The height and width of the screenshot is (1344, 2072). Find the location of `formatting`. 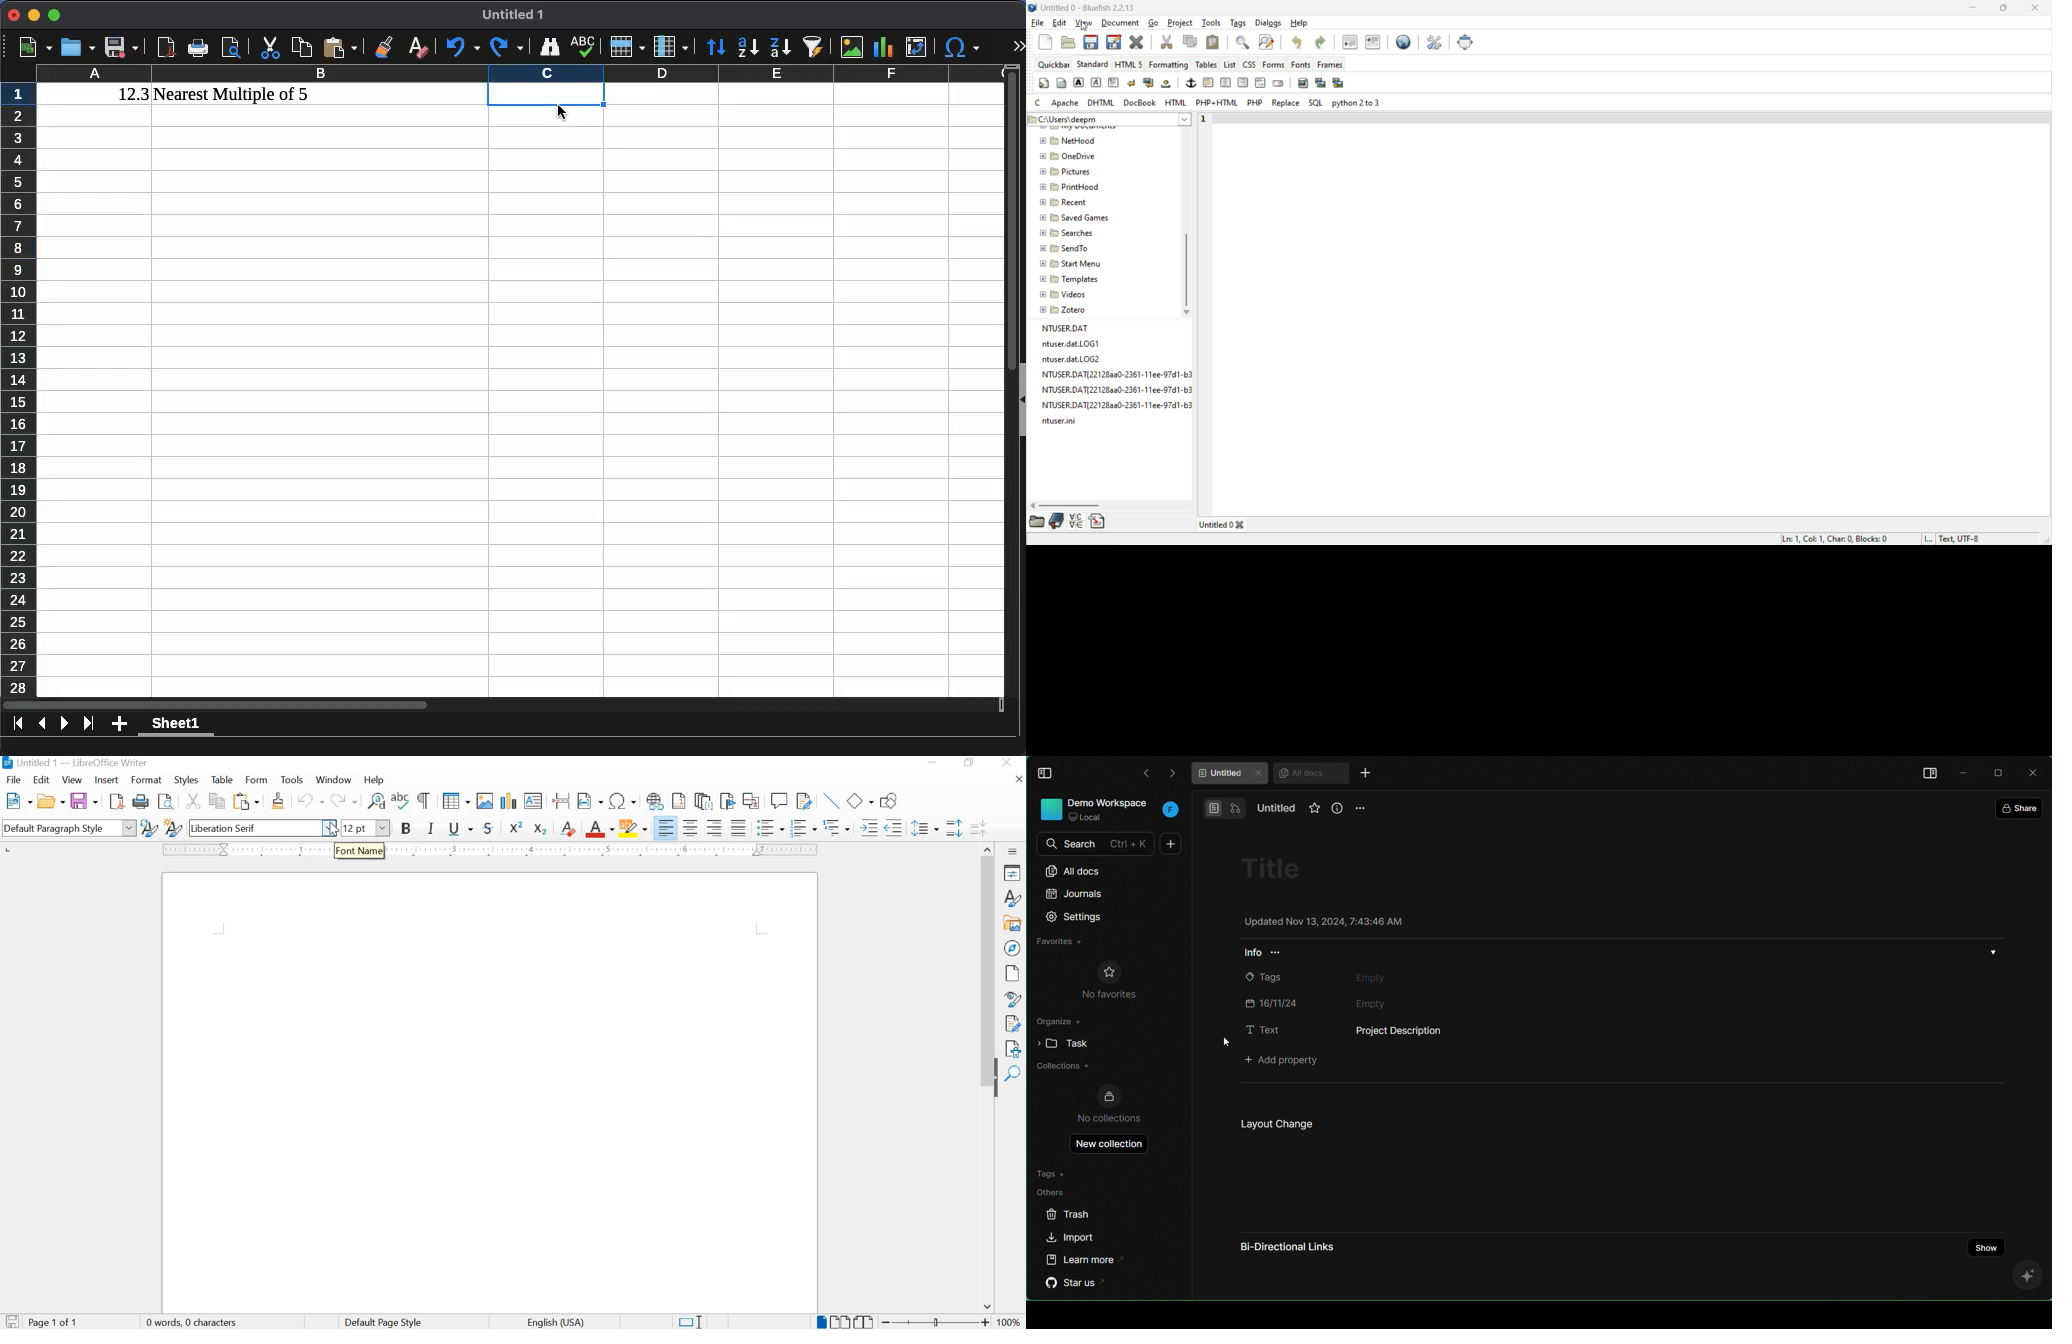

formatting is located at coordinates (1170, 63).